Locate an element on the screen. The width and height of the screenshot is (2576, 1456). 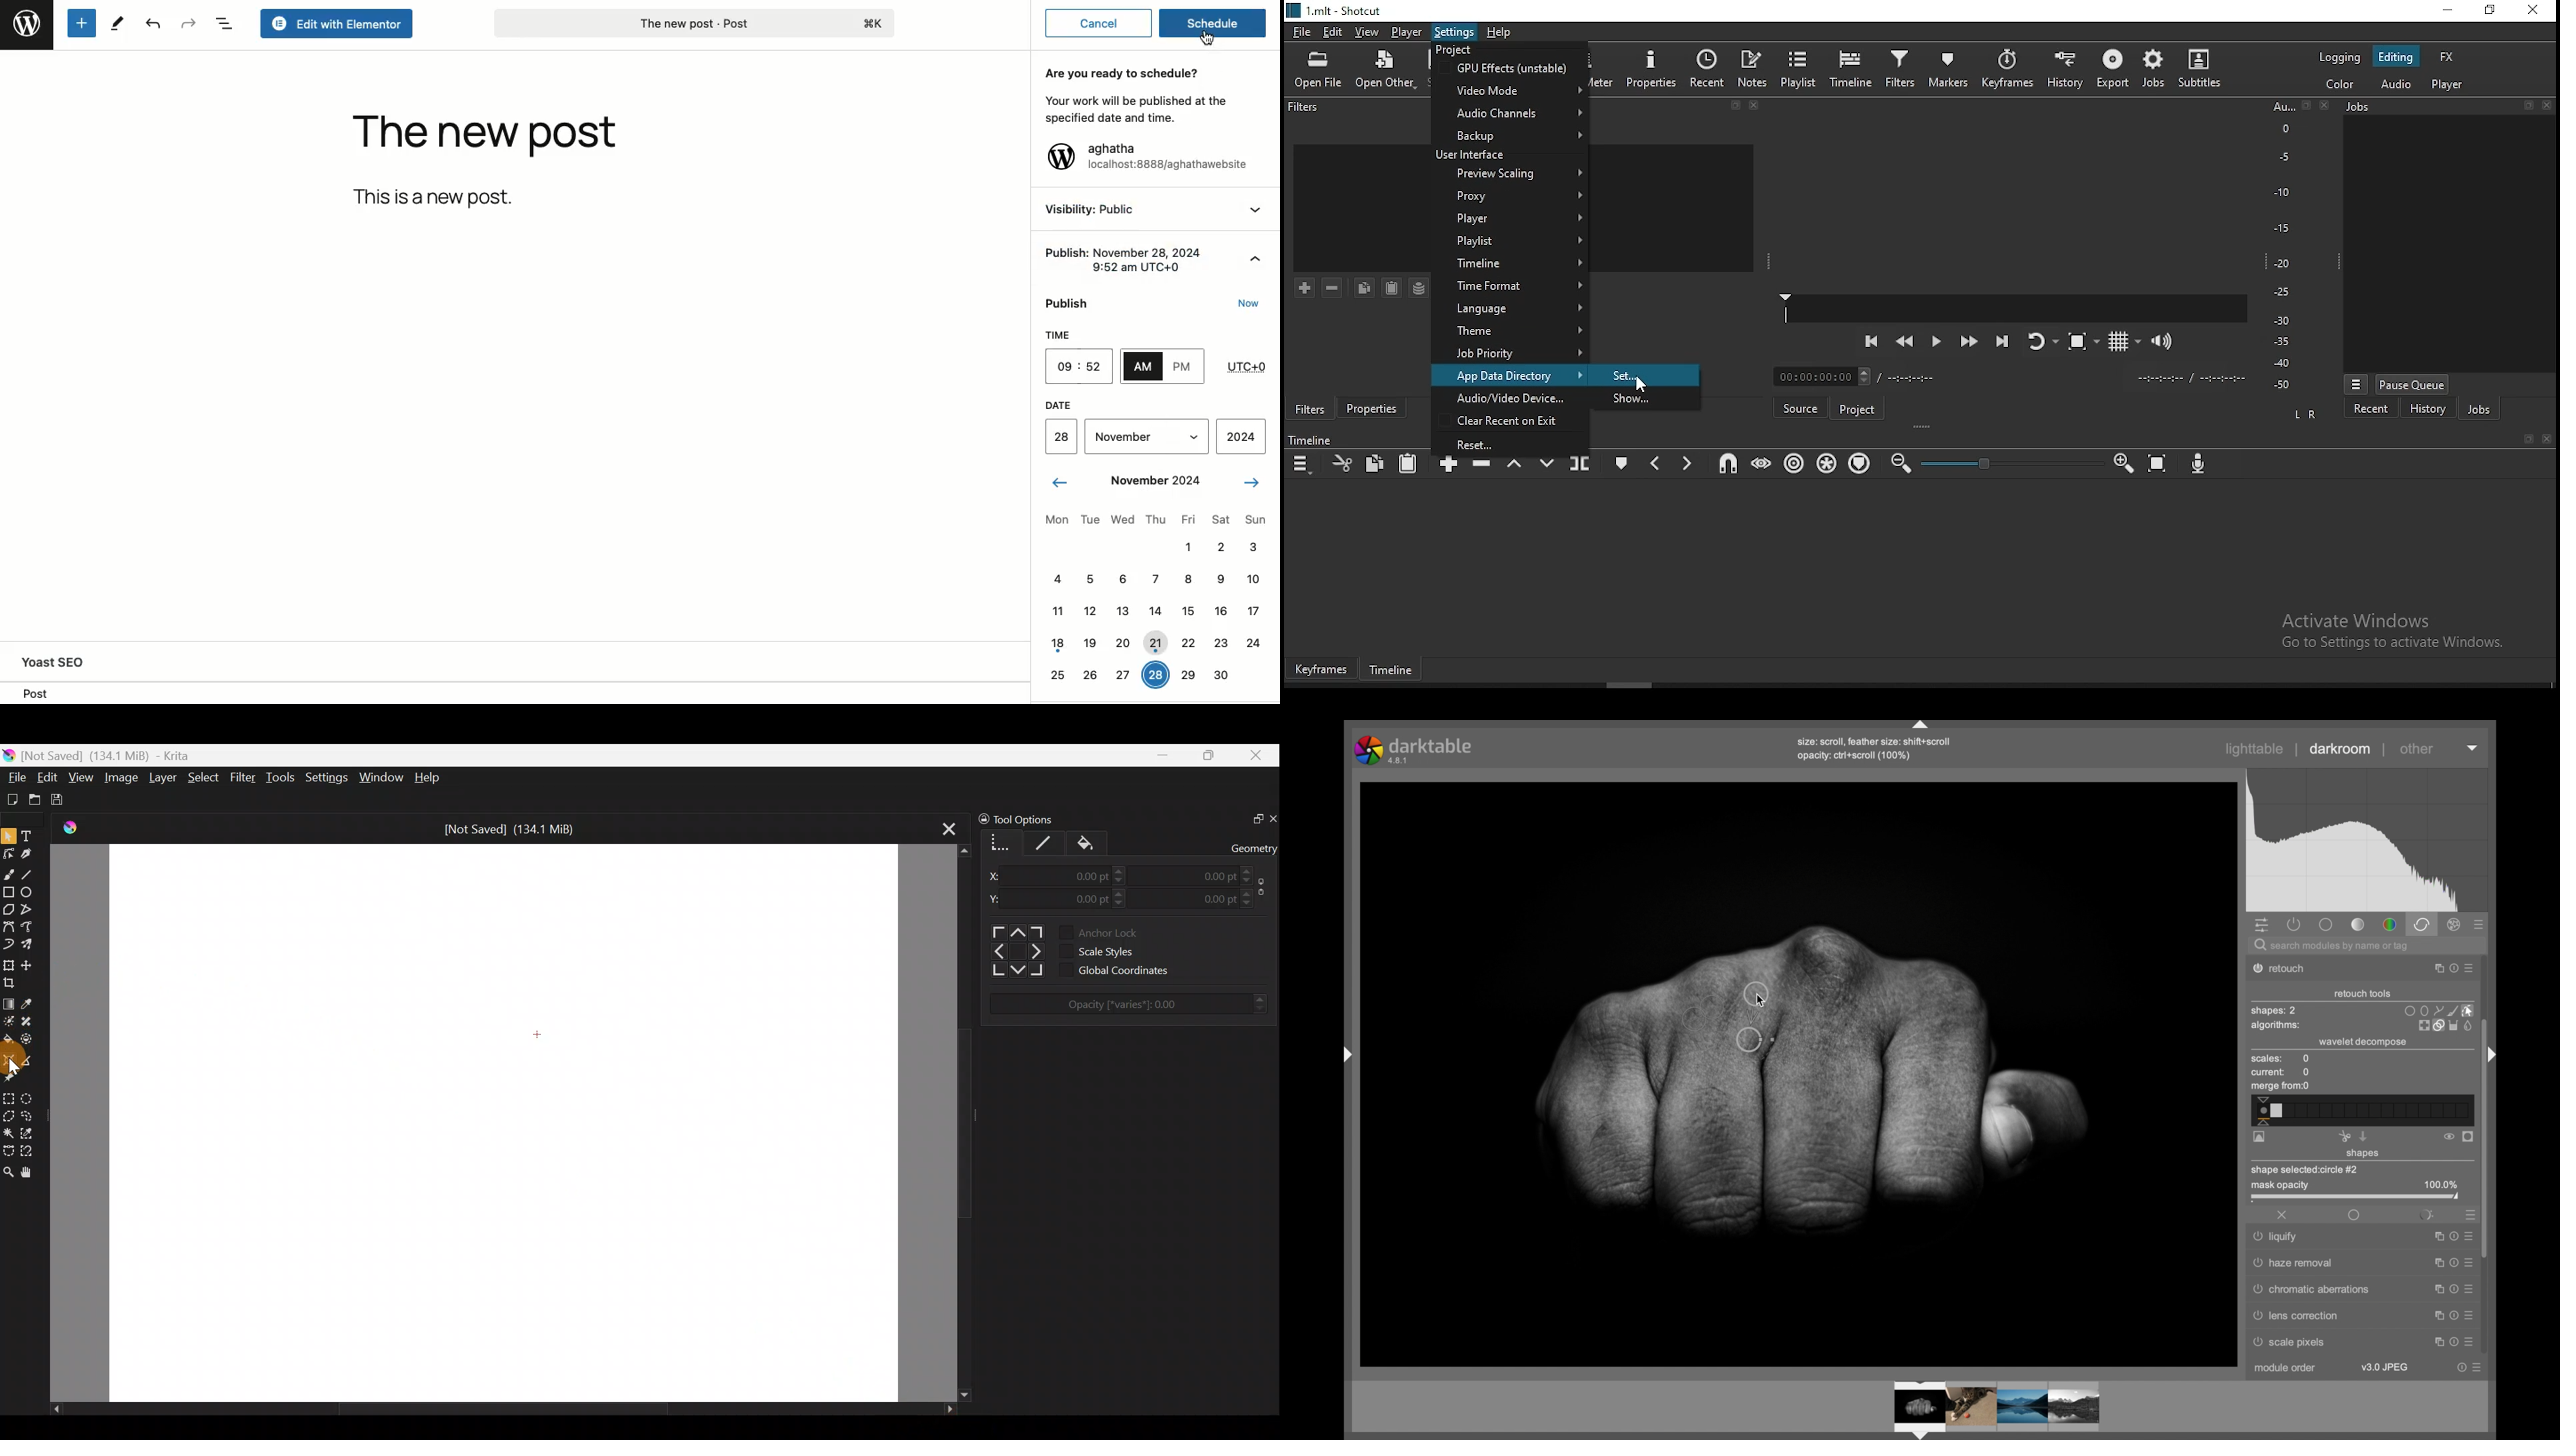
Polygonal selection tool is located at coordinates (9, 1114).